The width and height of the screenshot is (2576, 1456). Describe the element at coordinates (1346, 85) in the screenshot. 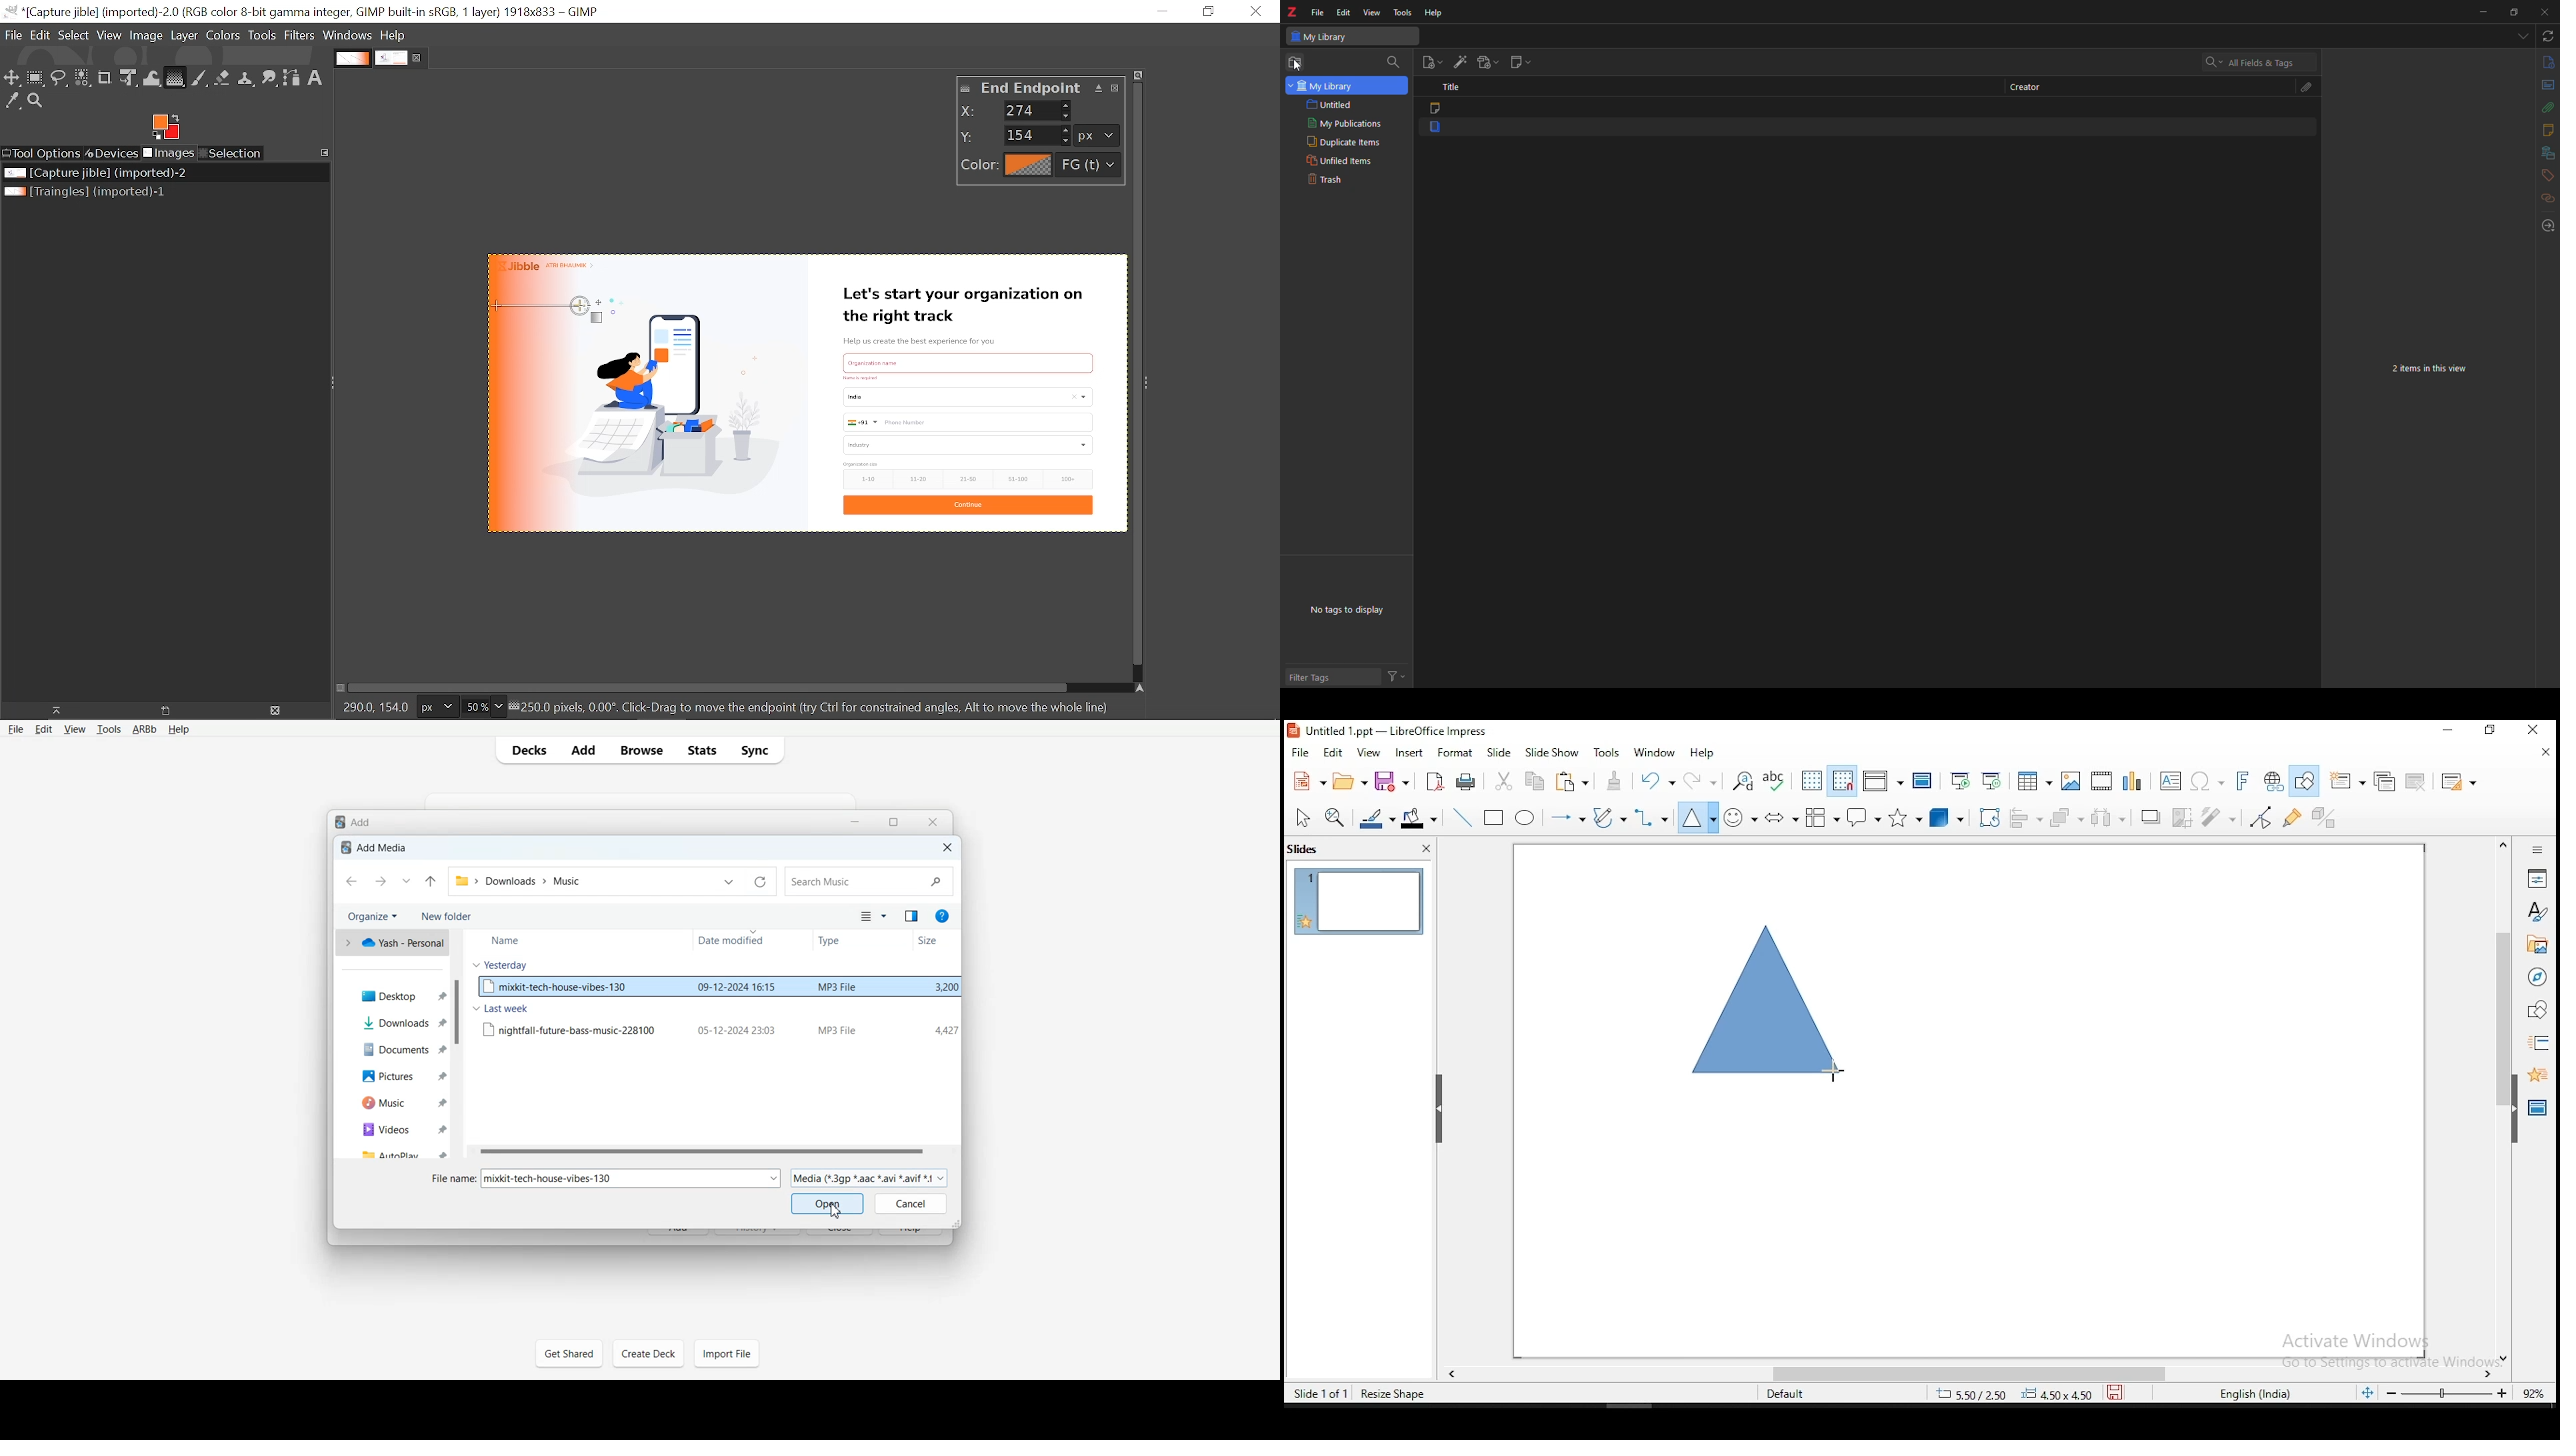

I see `my library` at that location.